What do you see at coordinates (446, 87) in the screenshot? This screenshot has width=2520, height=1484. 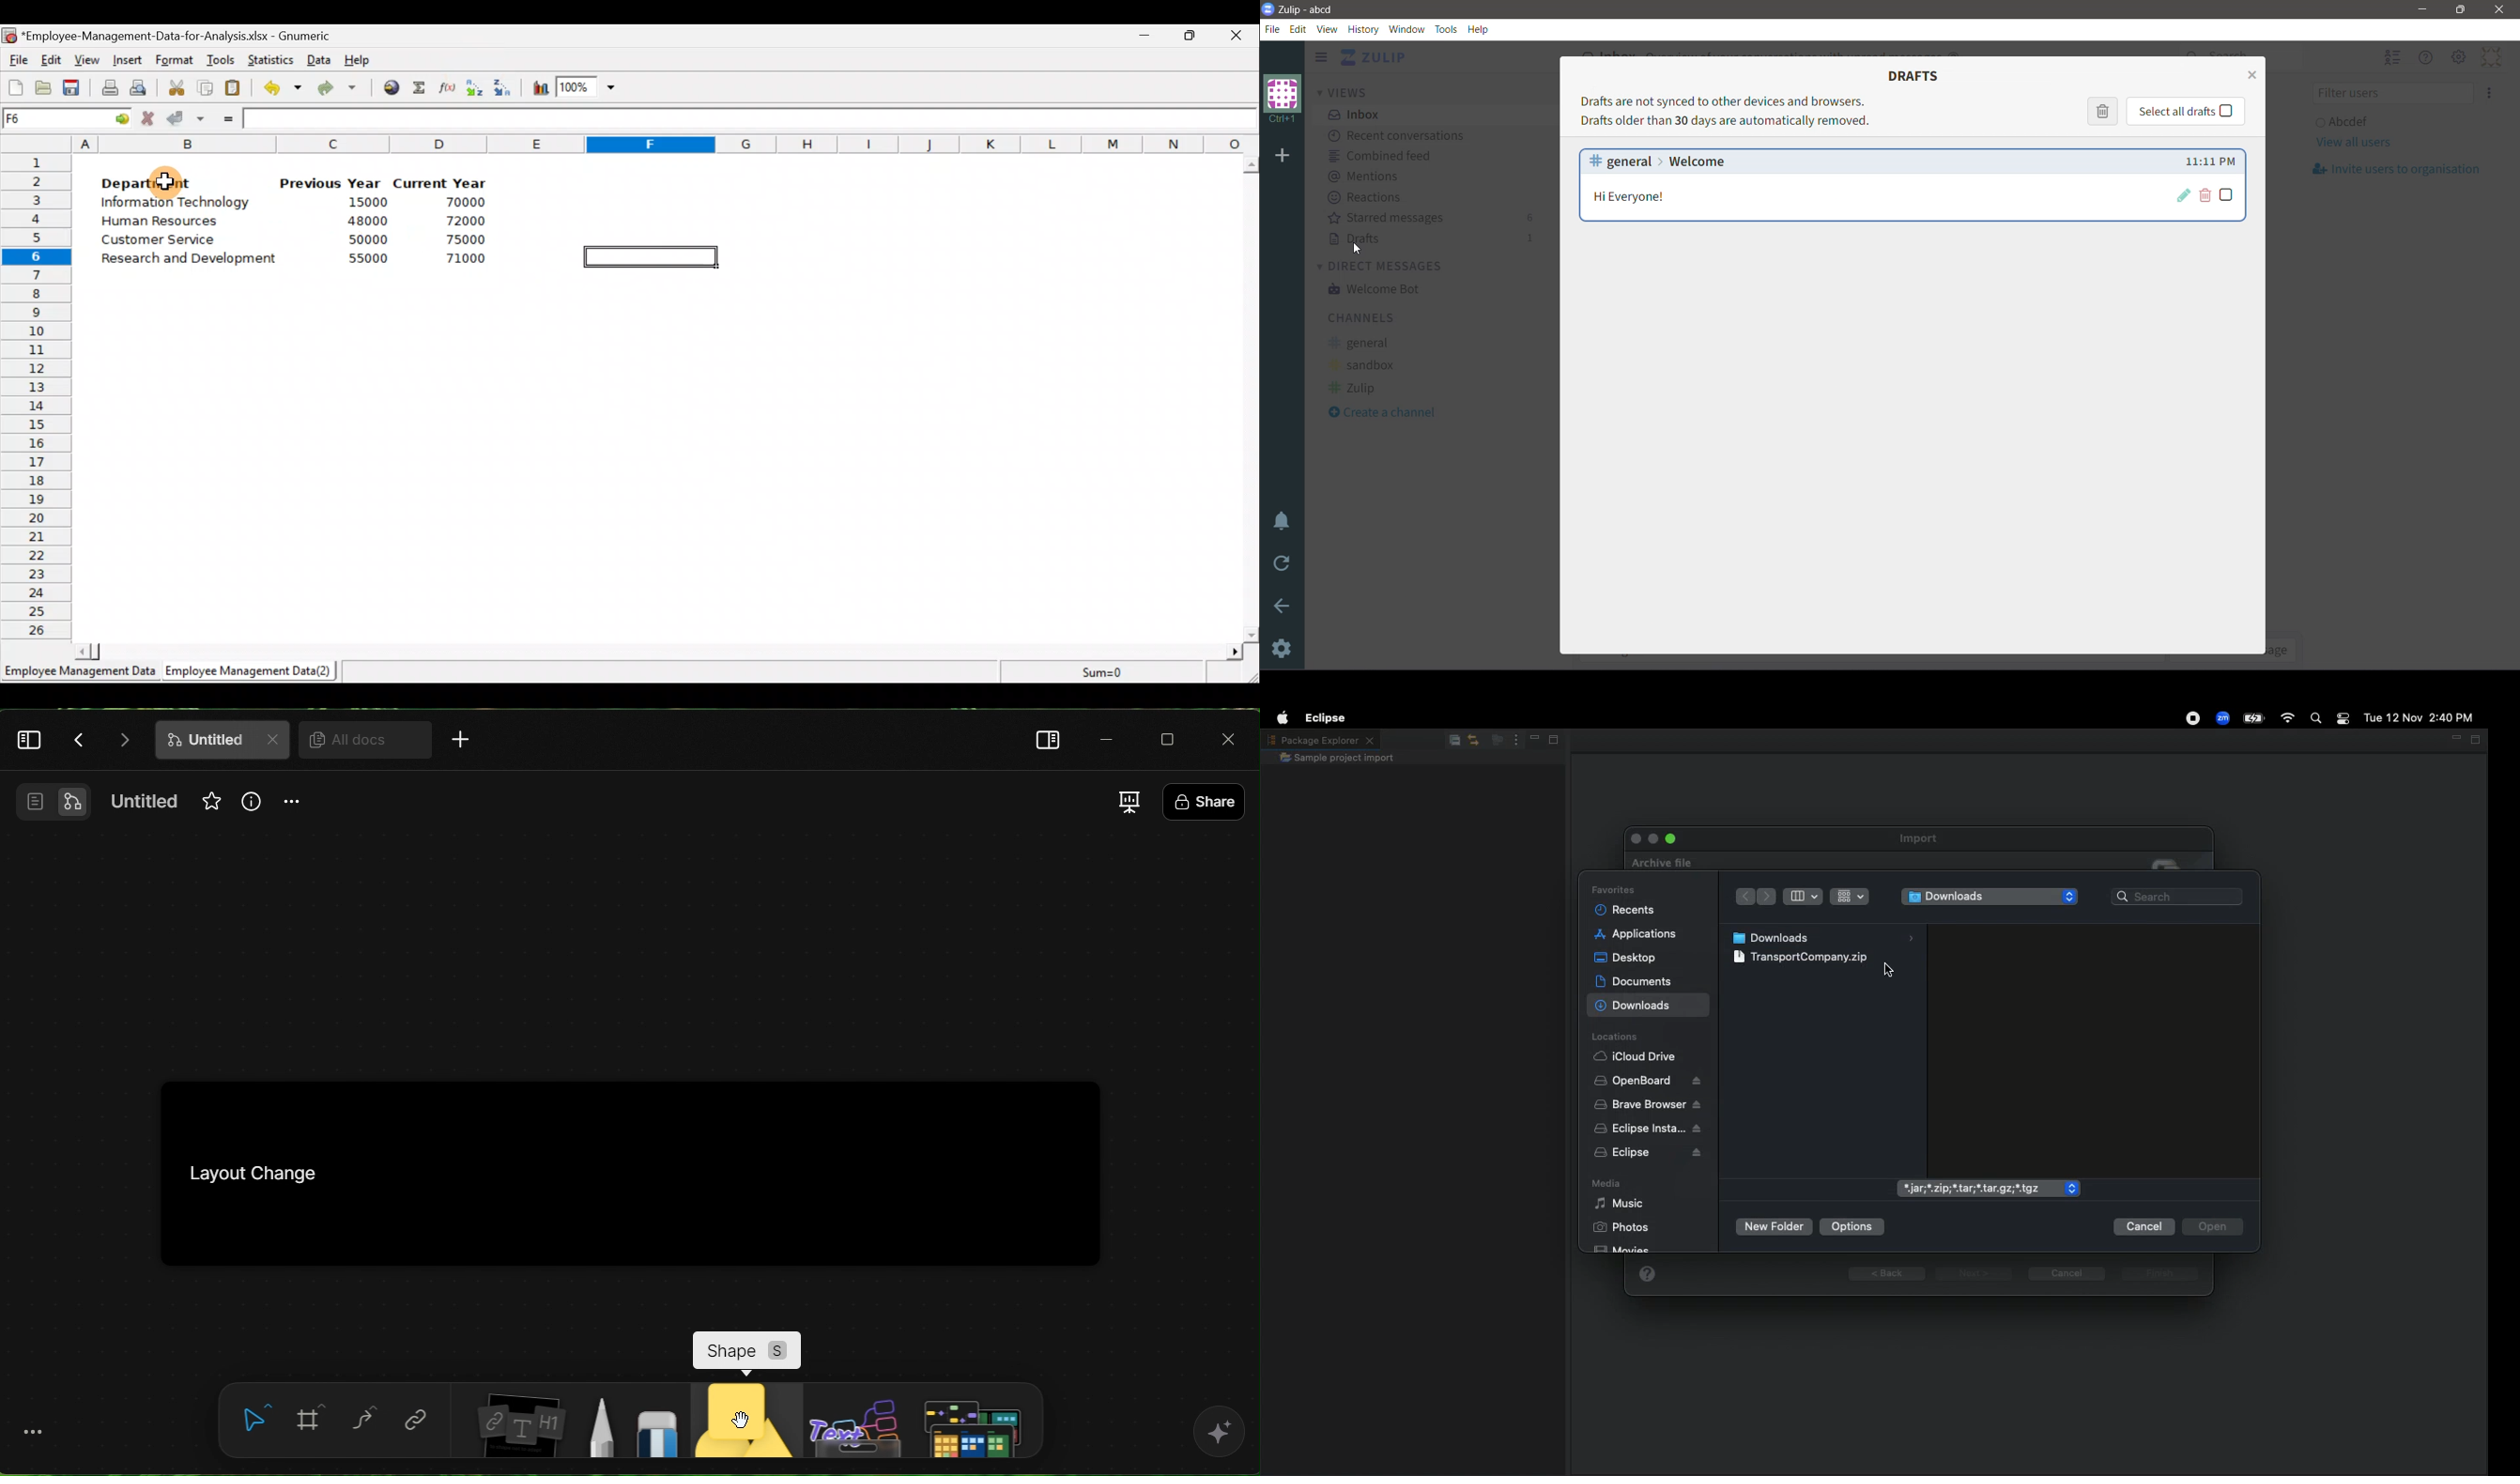 I see `Edit a function in the current cell` at bounding box center [446, 87].